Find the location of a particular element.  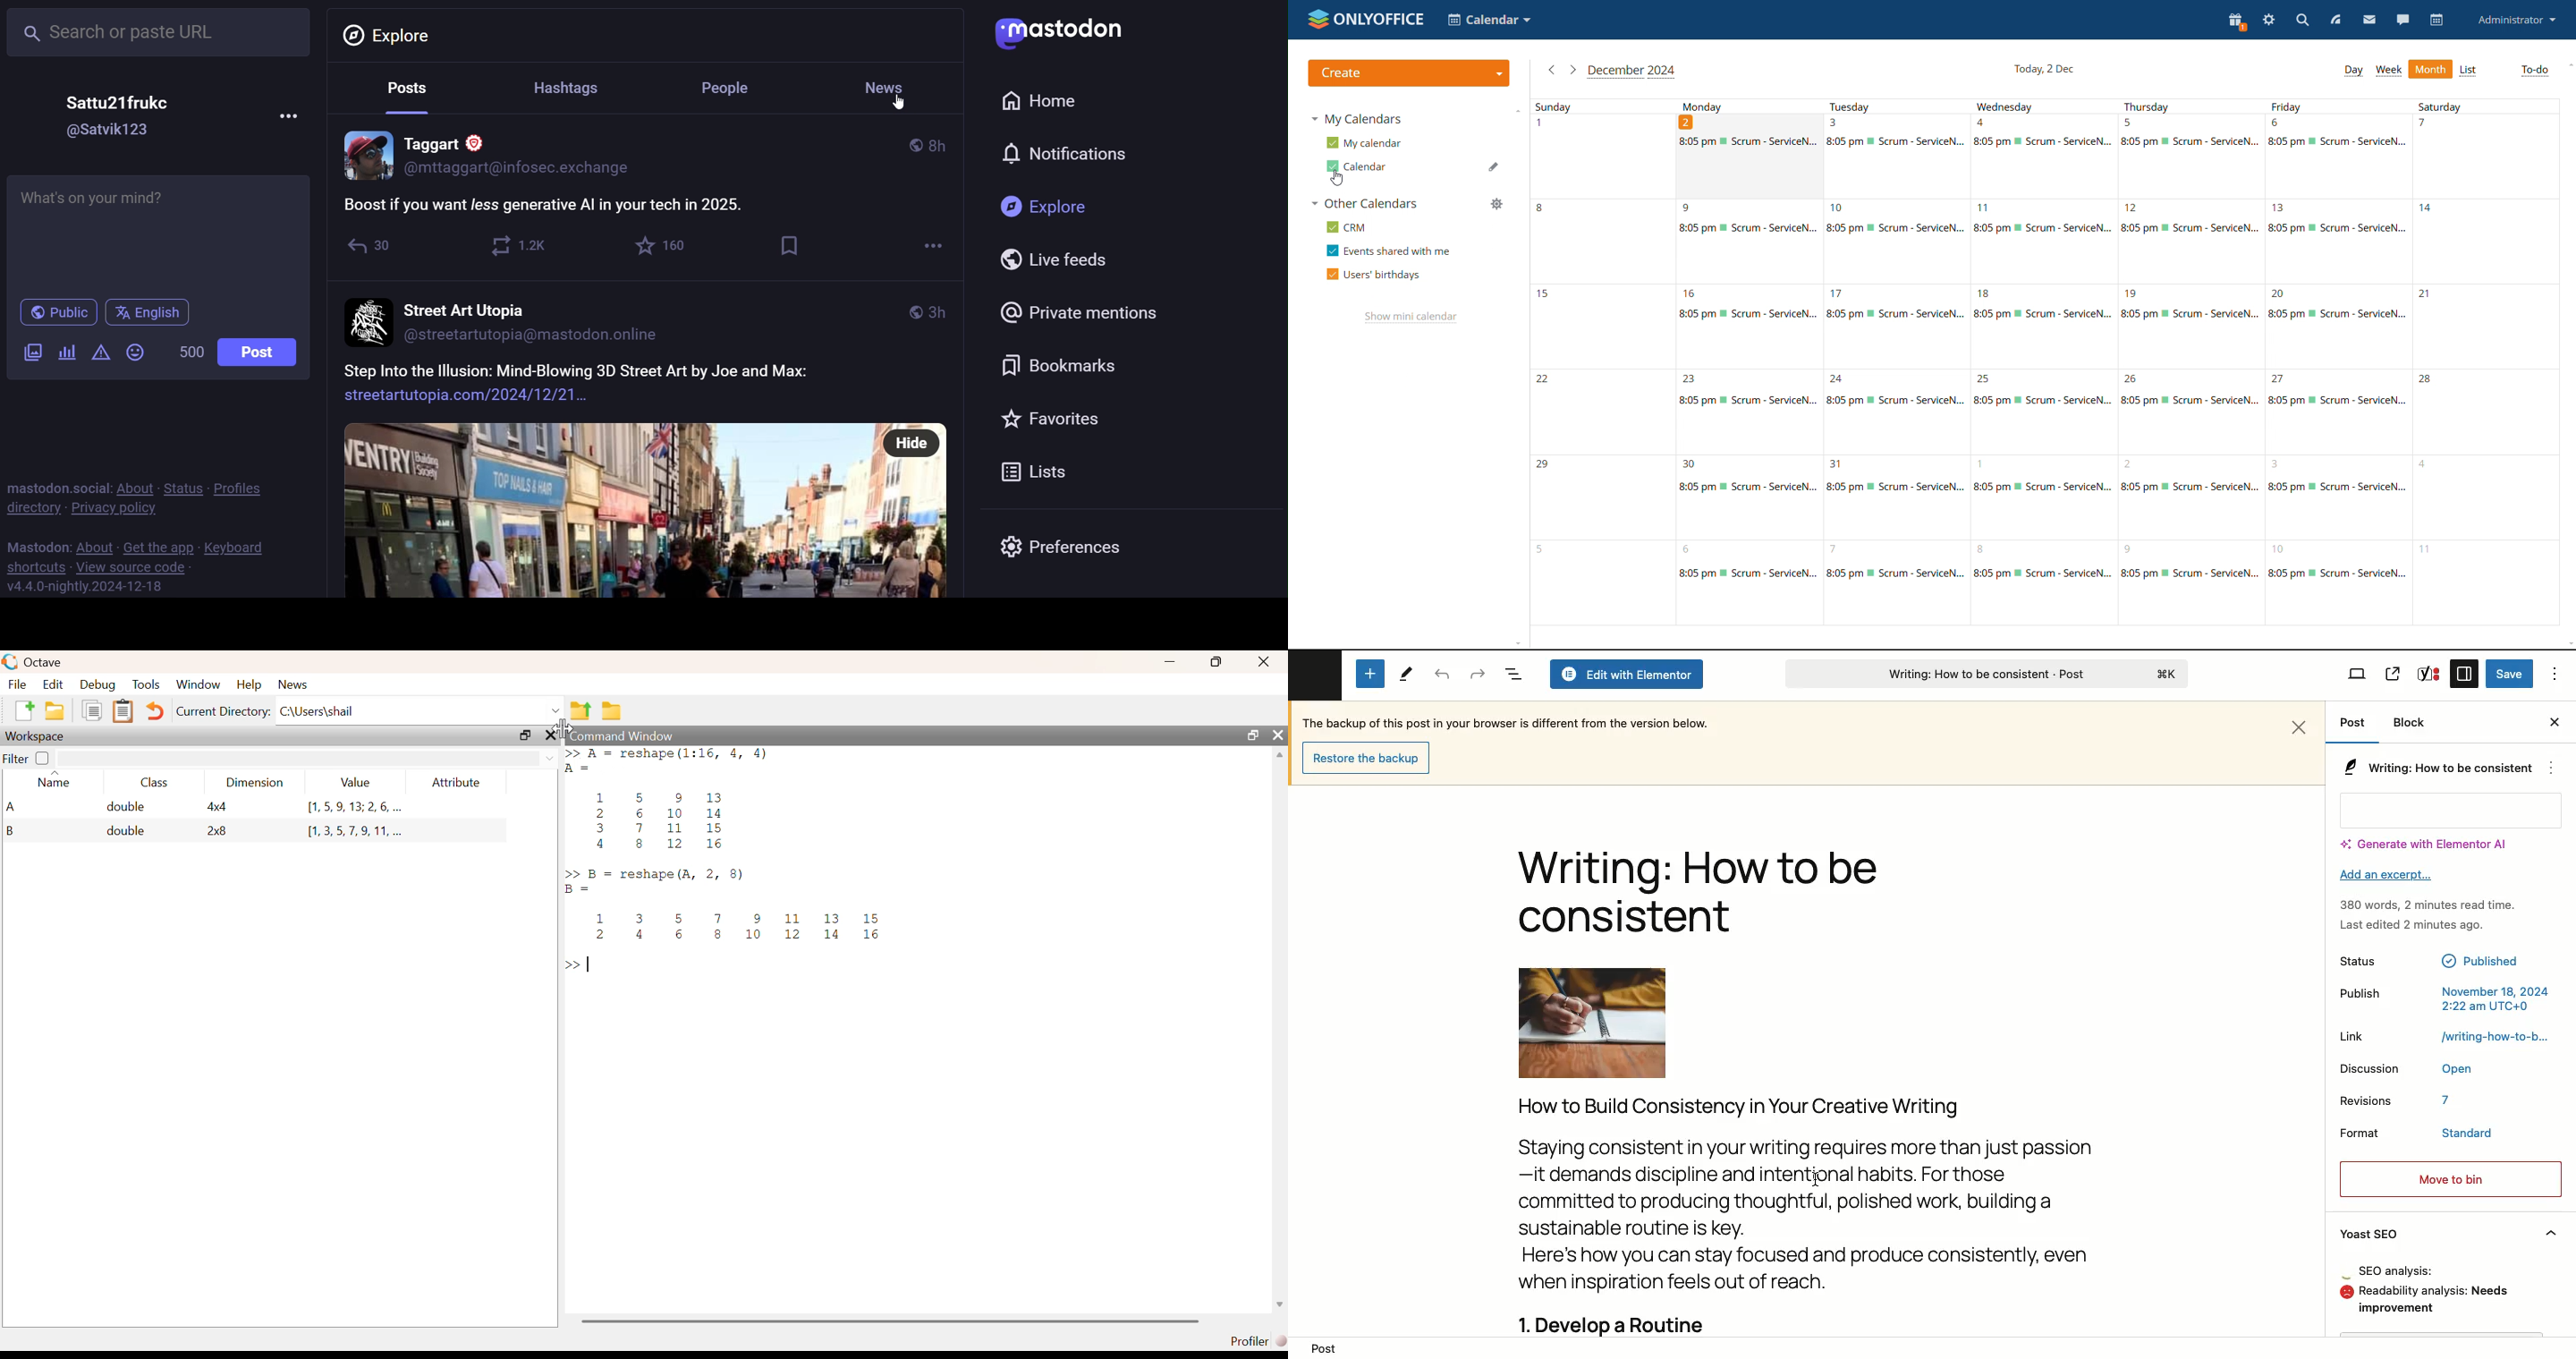

keyboard is located at coordinates (236, 547).